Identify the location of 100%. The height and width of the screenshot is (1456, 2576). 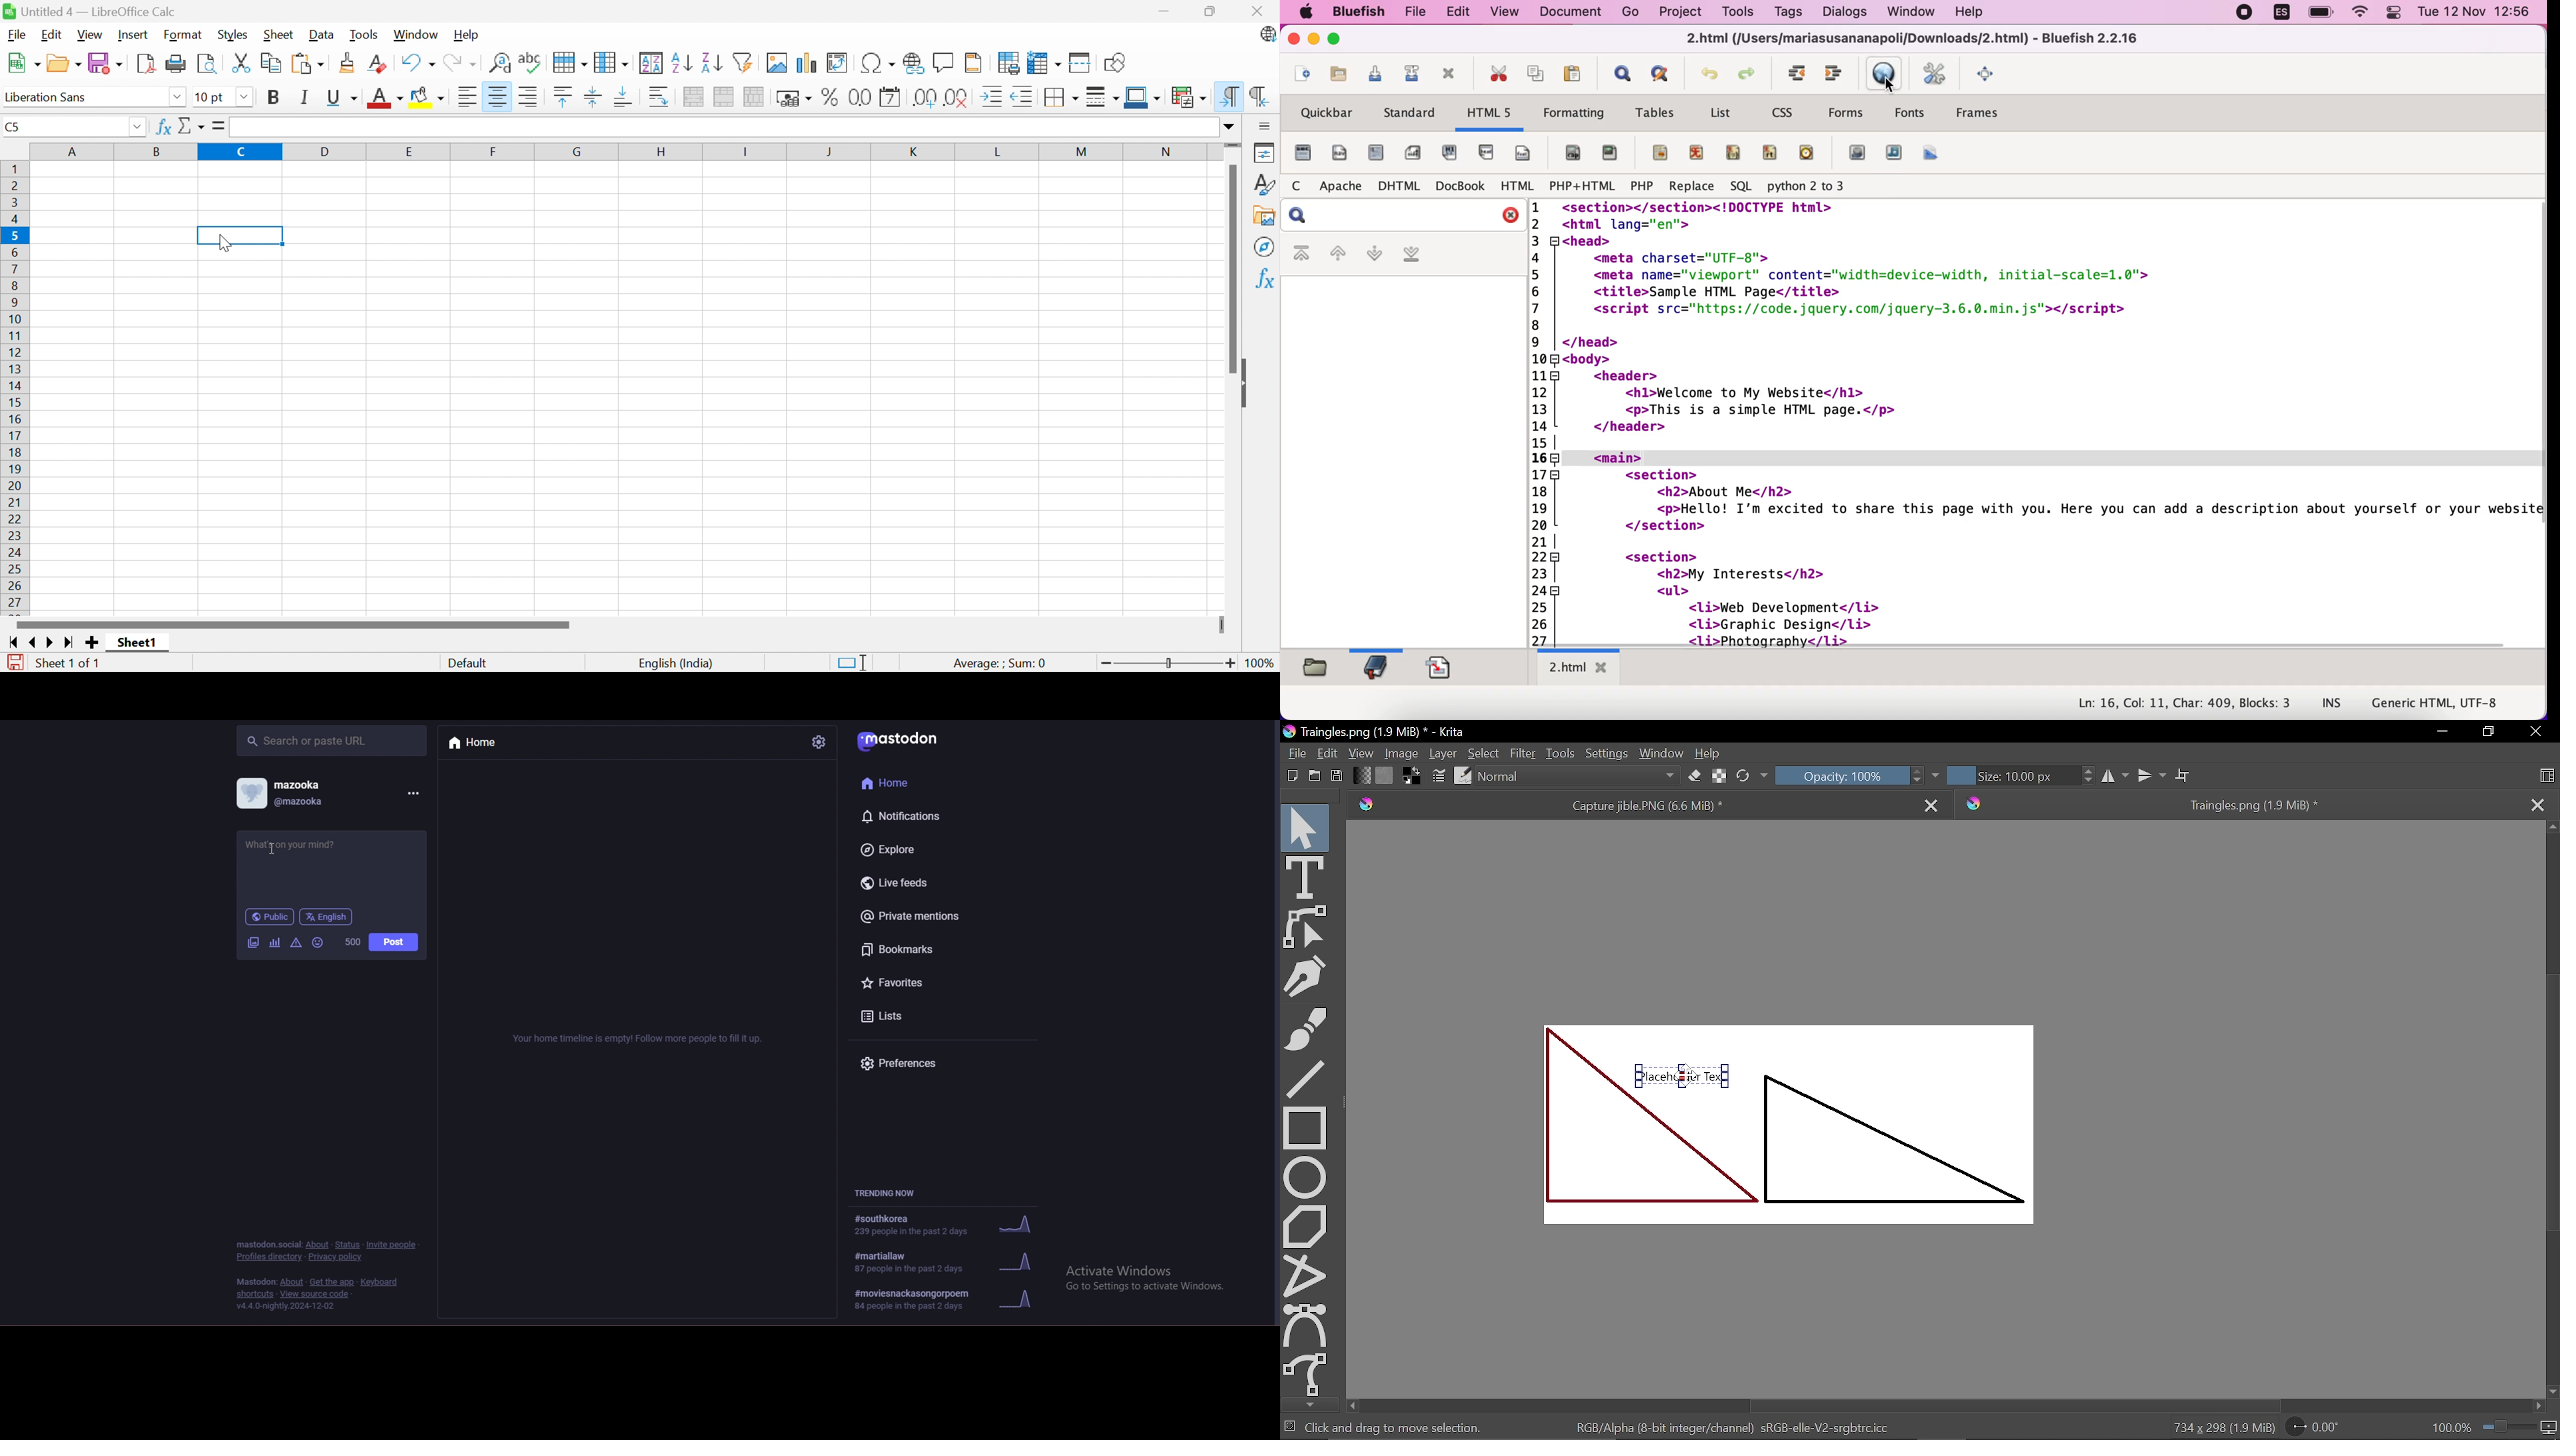
(1260, 663).